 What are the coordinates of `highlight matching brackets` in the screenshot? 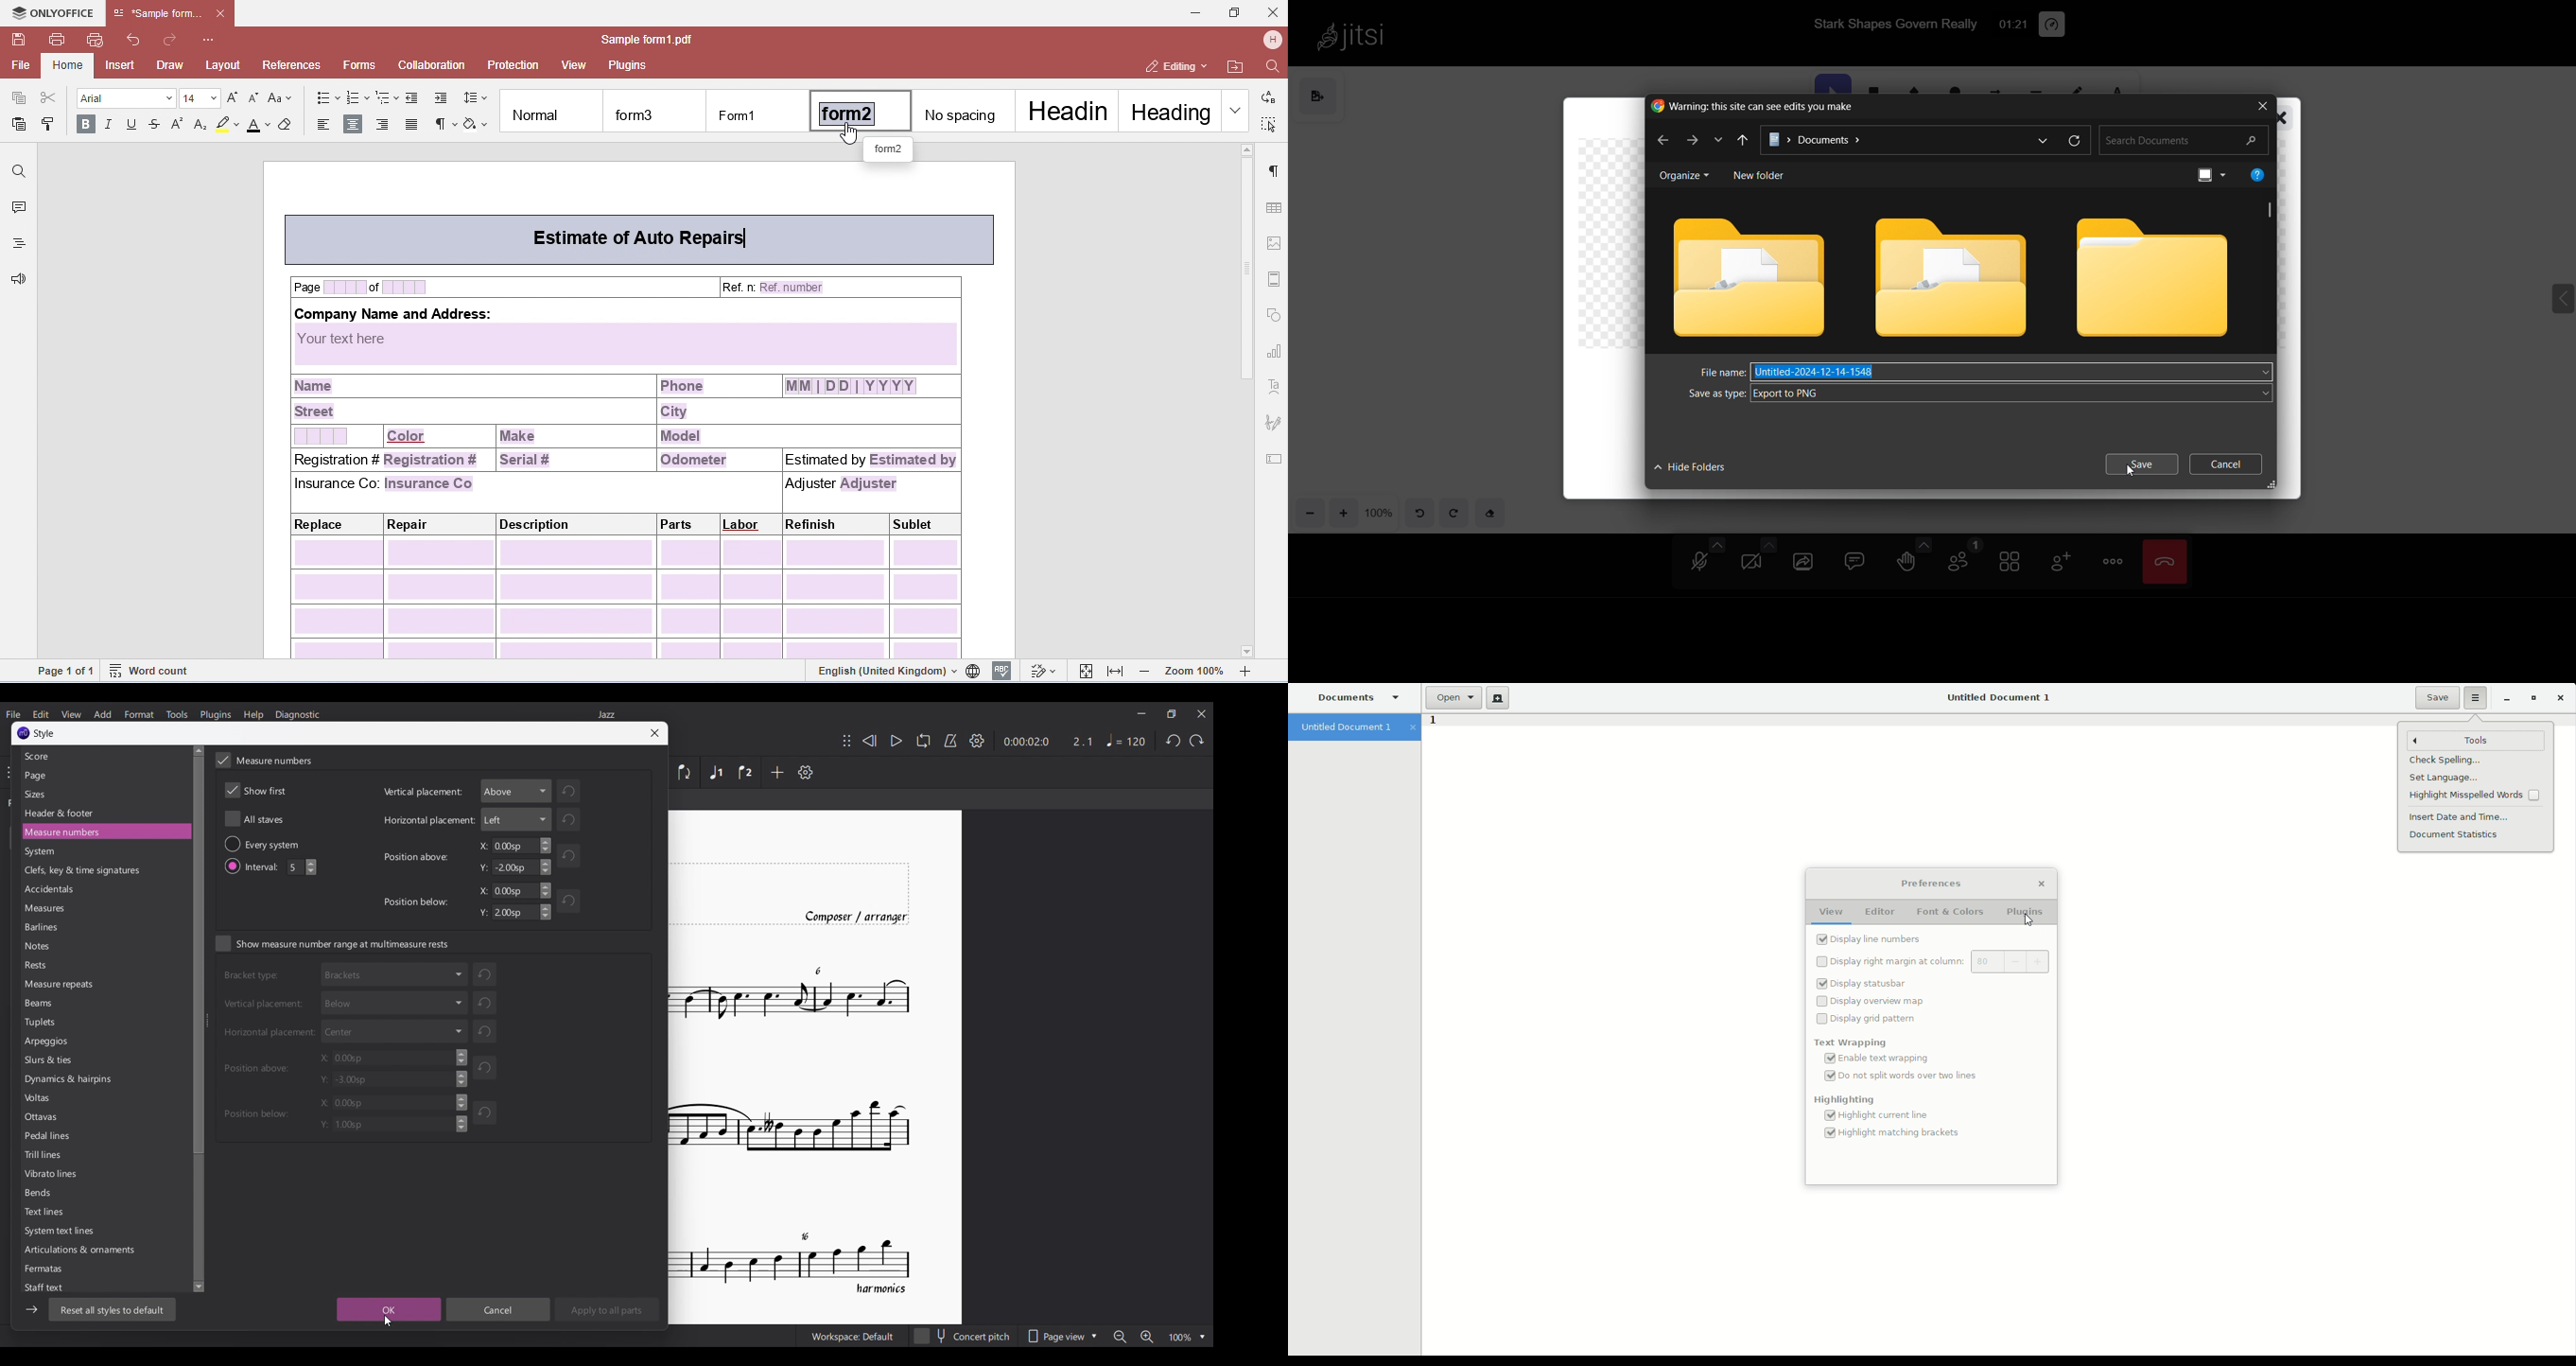 It's located at (1897, 1136).